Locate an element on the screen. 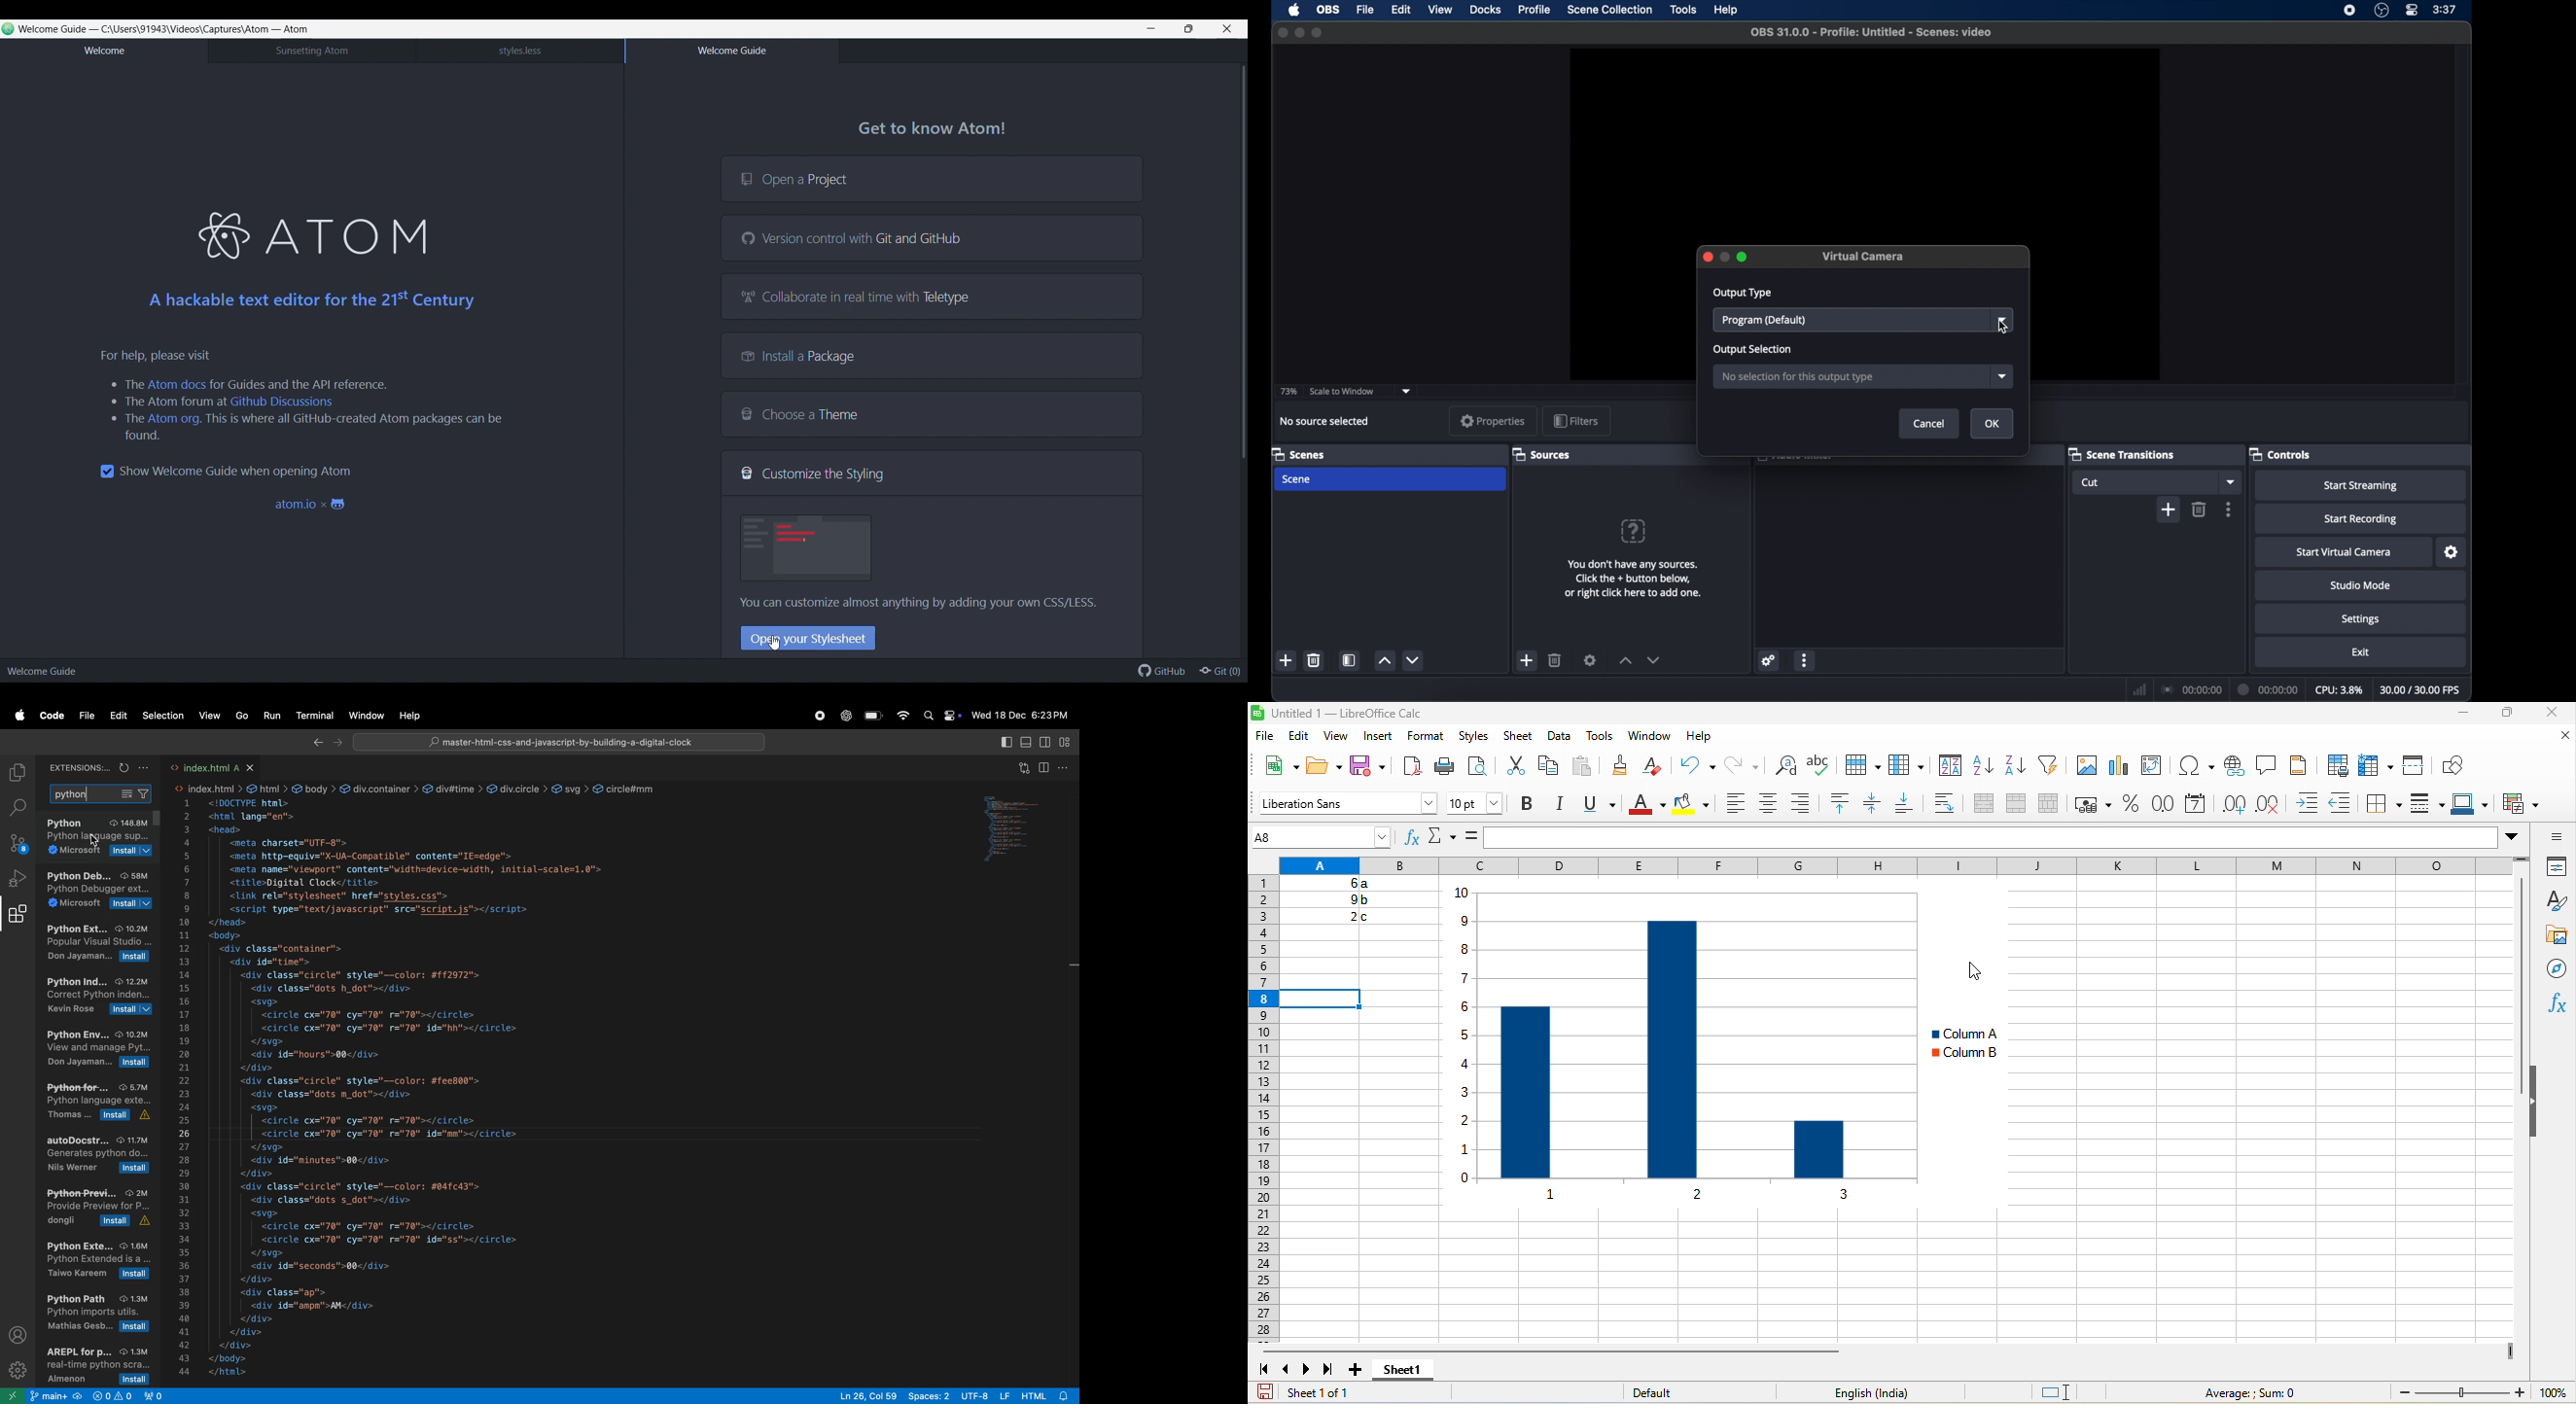 The height and width of the screenshot is (1428, 2576). extensions is located at coordinates (75, 767).